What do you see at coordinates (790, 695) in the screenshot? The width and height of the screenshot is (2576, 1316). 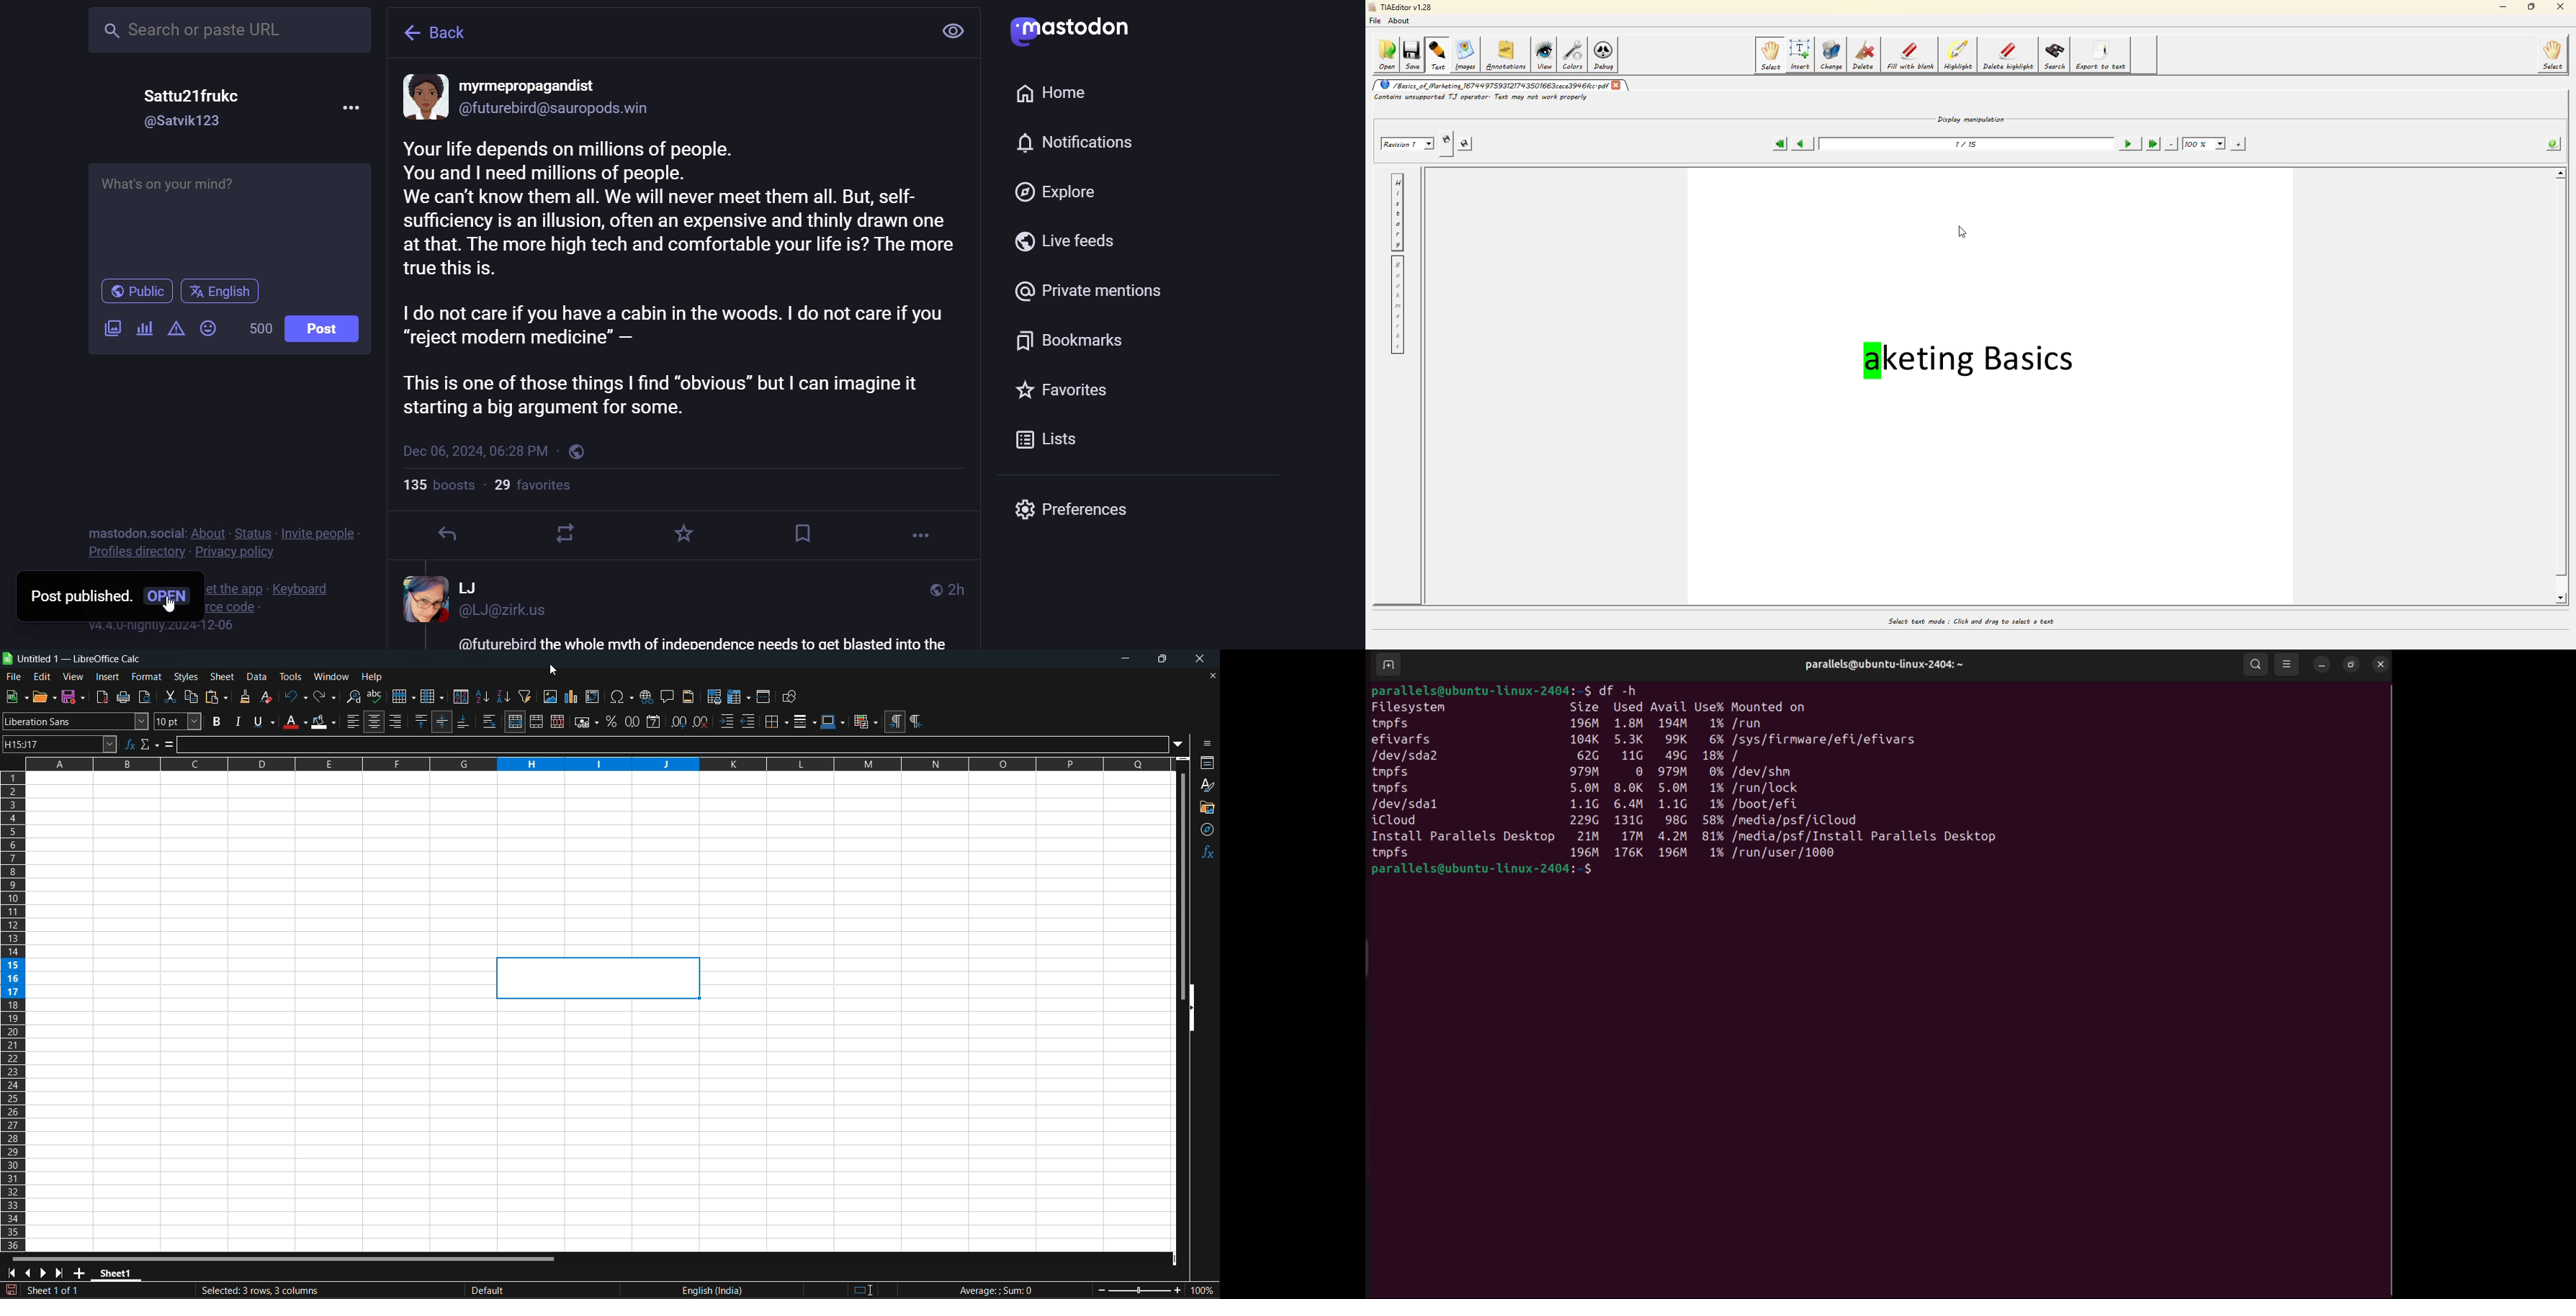 I see `show draw functions` at bounding box center [790, 695].